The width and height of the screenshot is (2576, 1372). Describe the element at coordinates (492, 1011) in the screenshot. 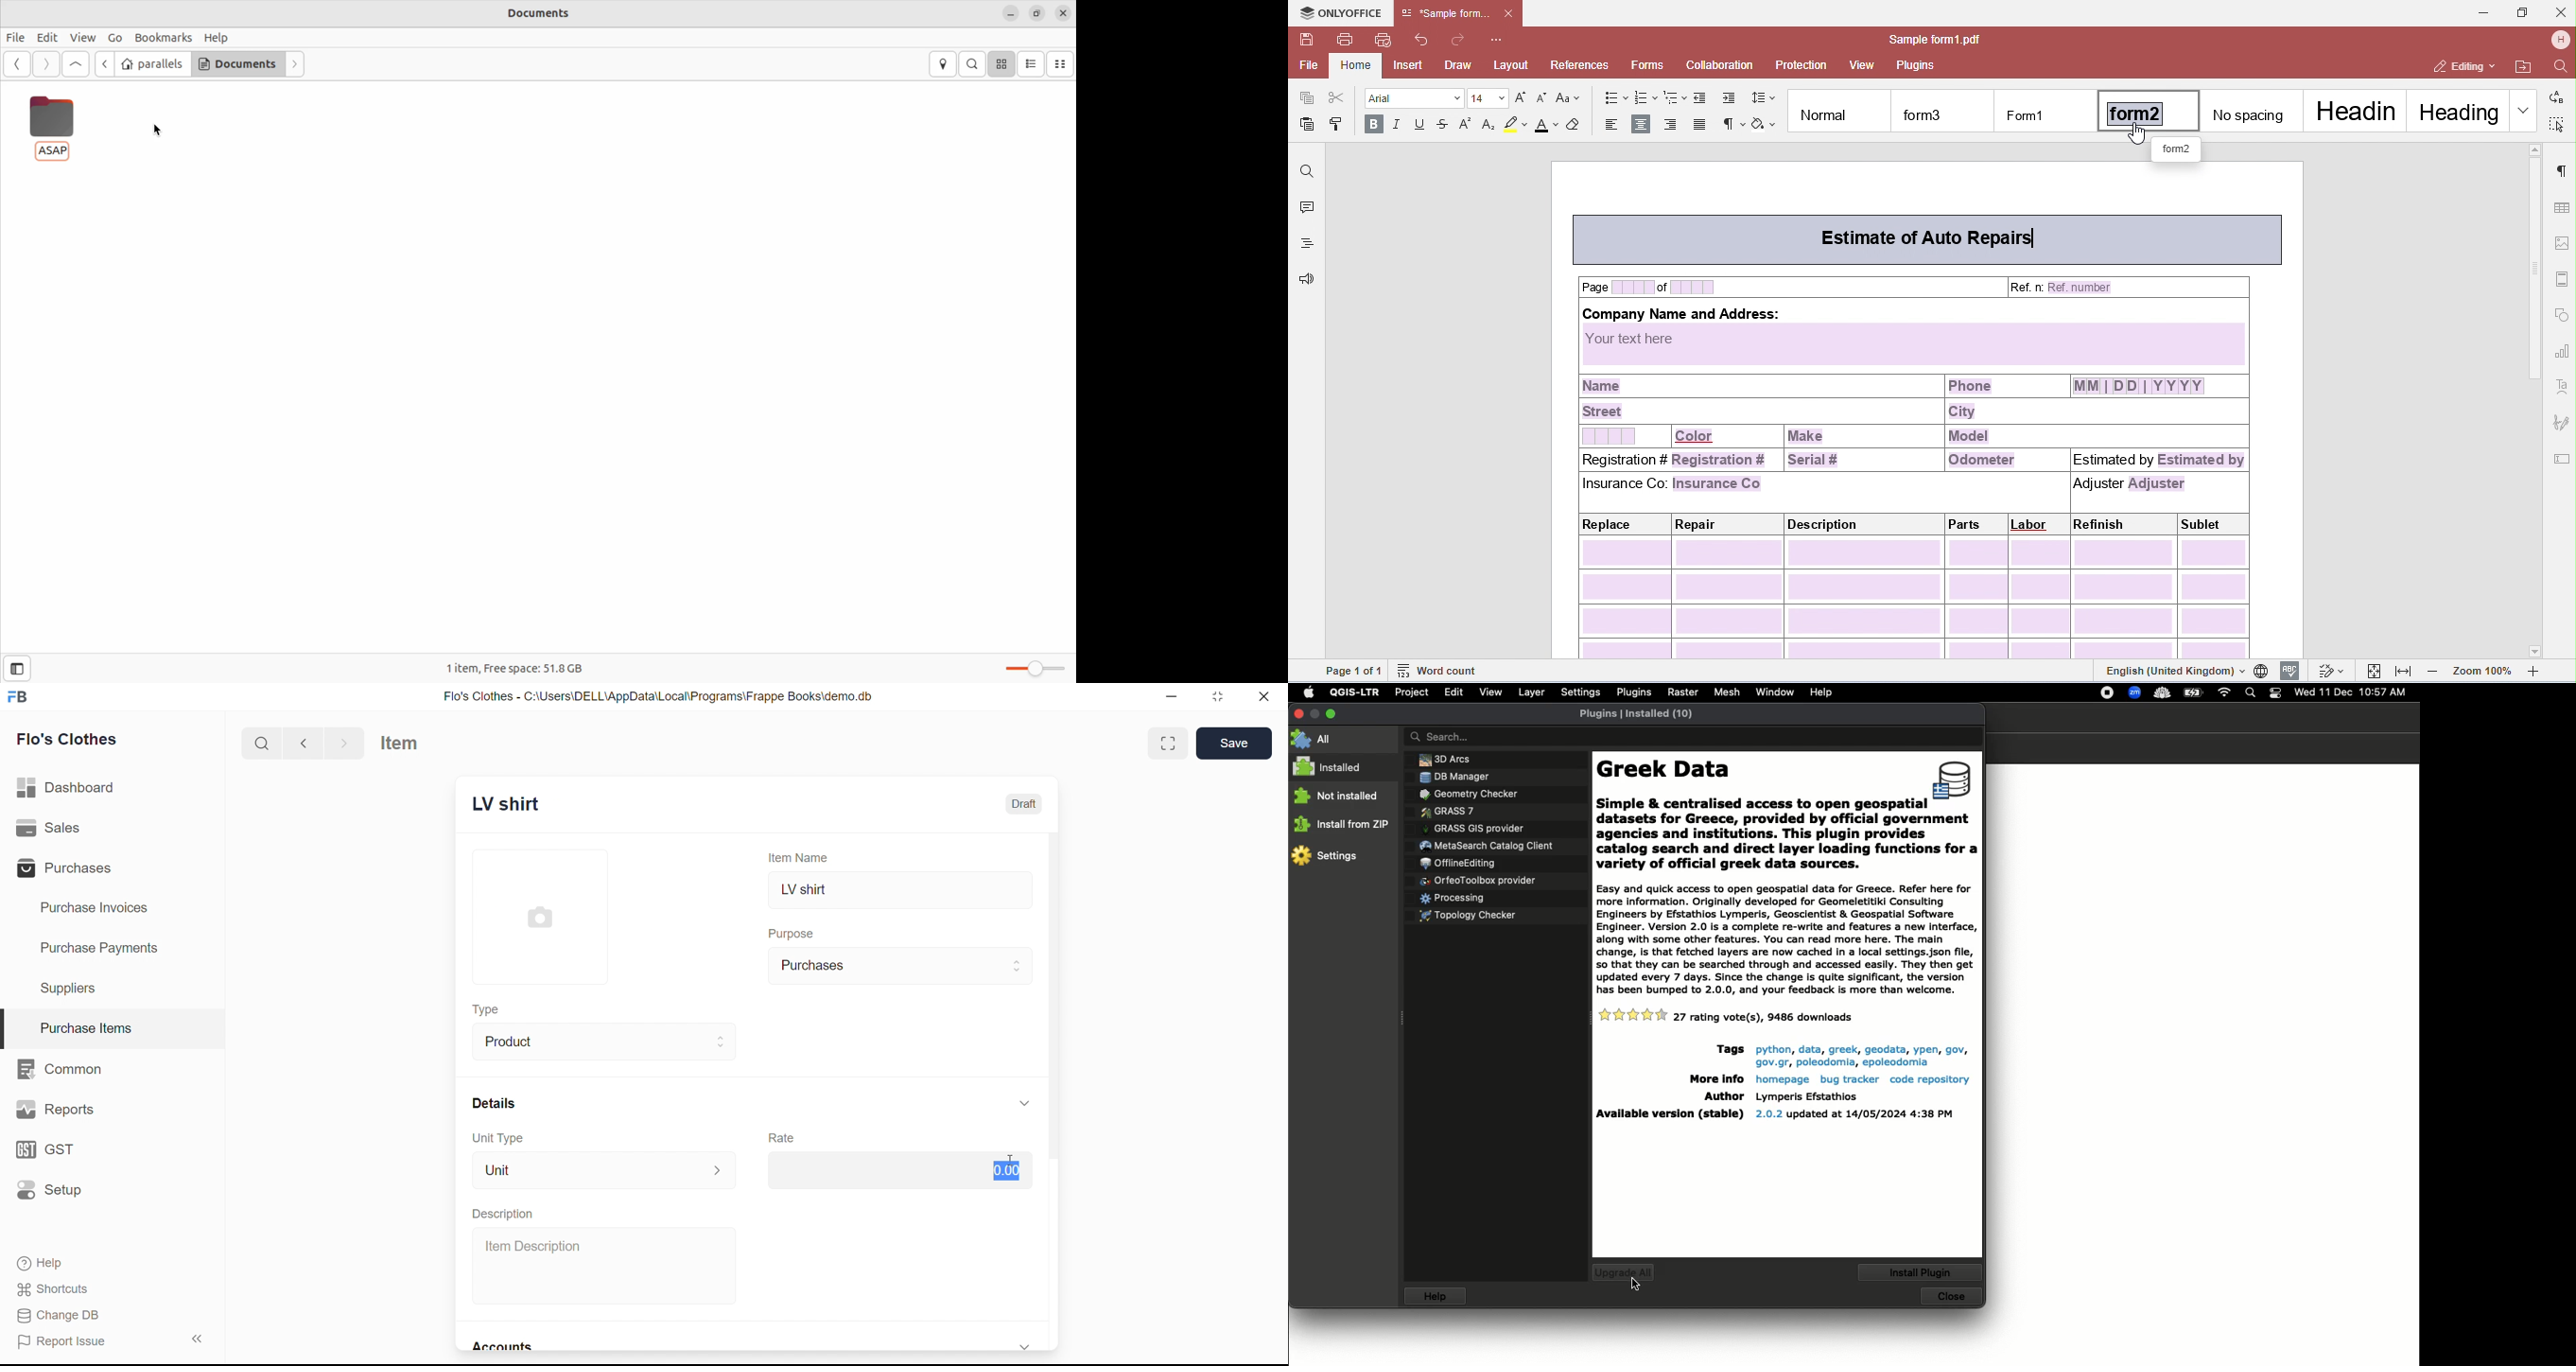

I see `Type` at that location.